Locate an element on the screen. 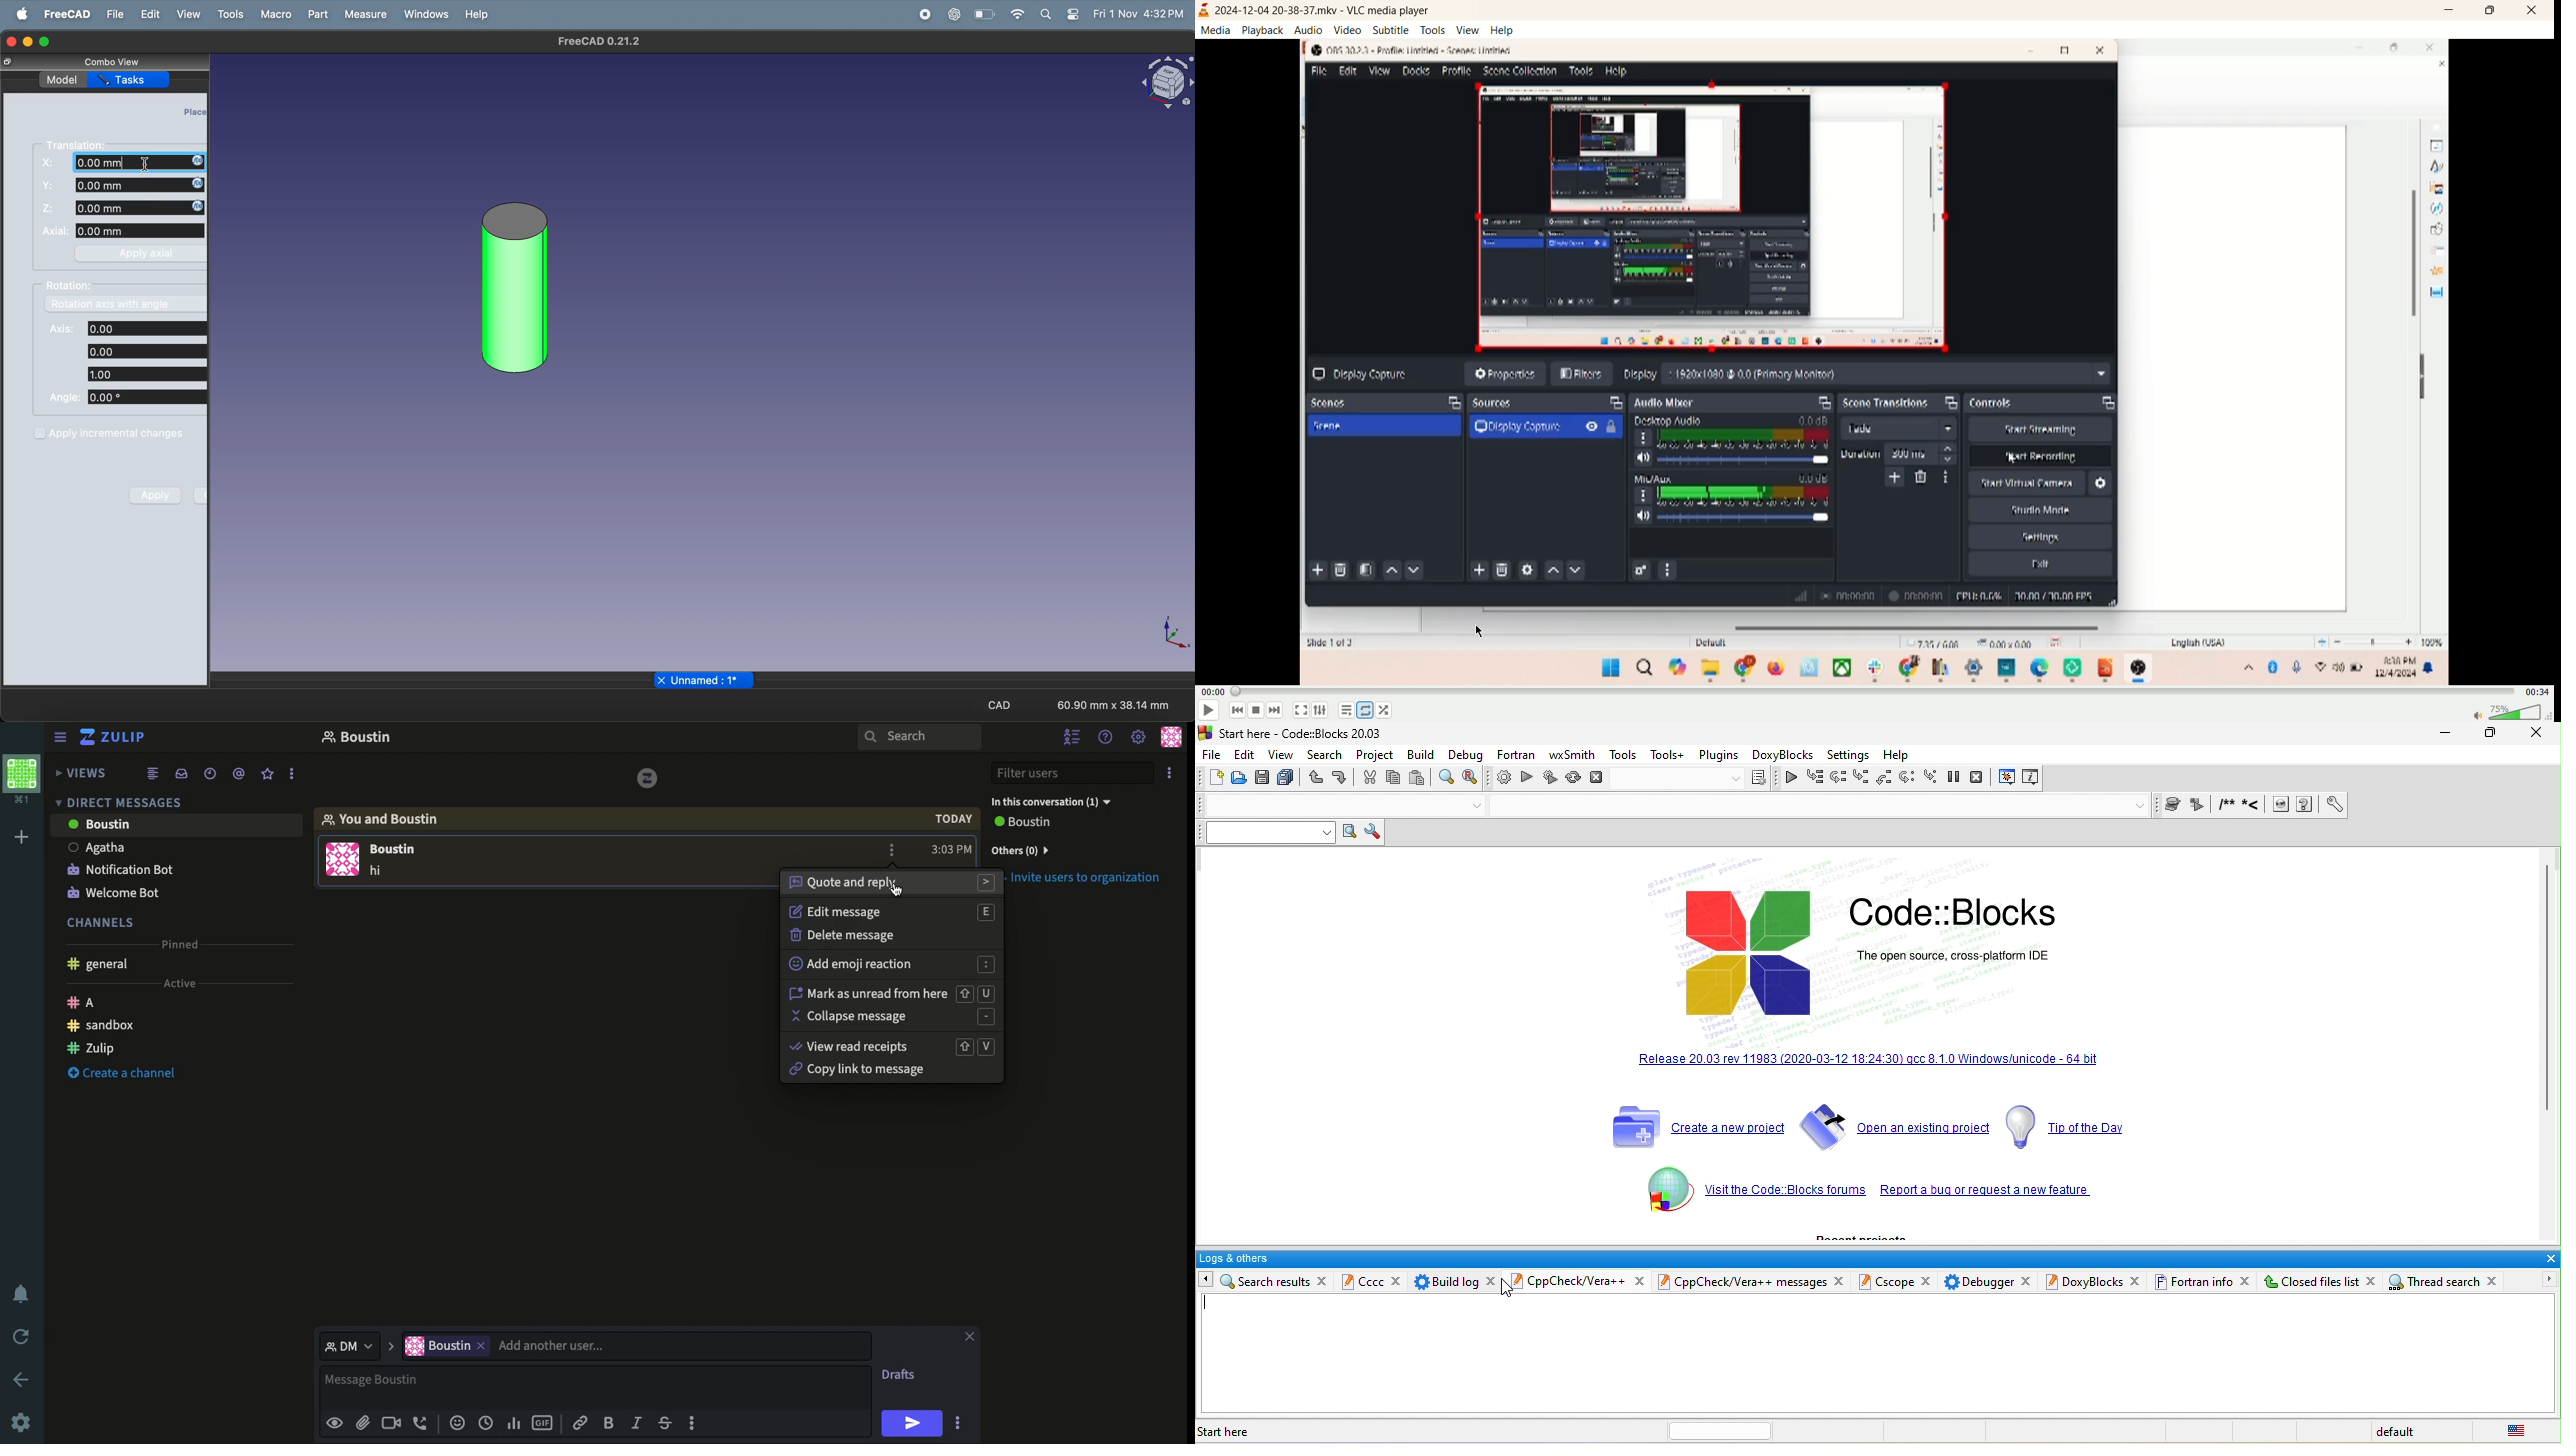 This screenshot has height=1456, width=2576. Time is located at coordinates (209, 772).